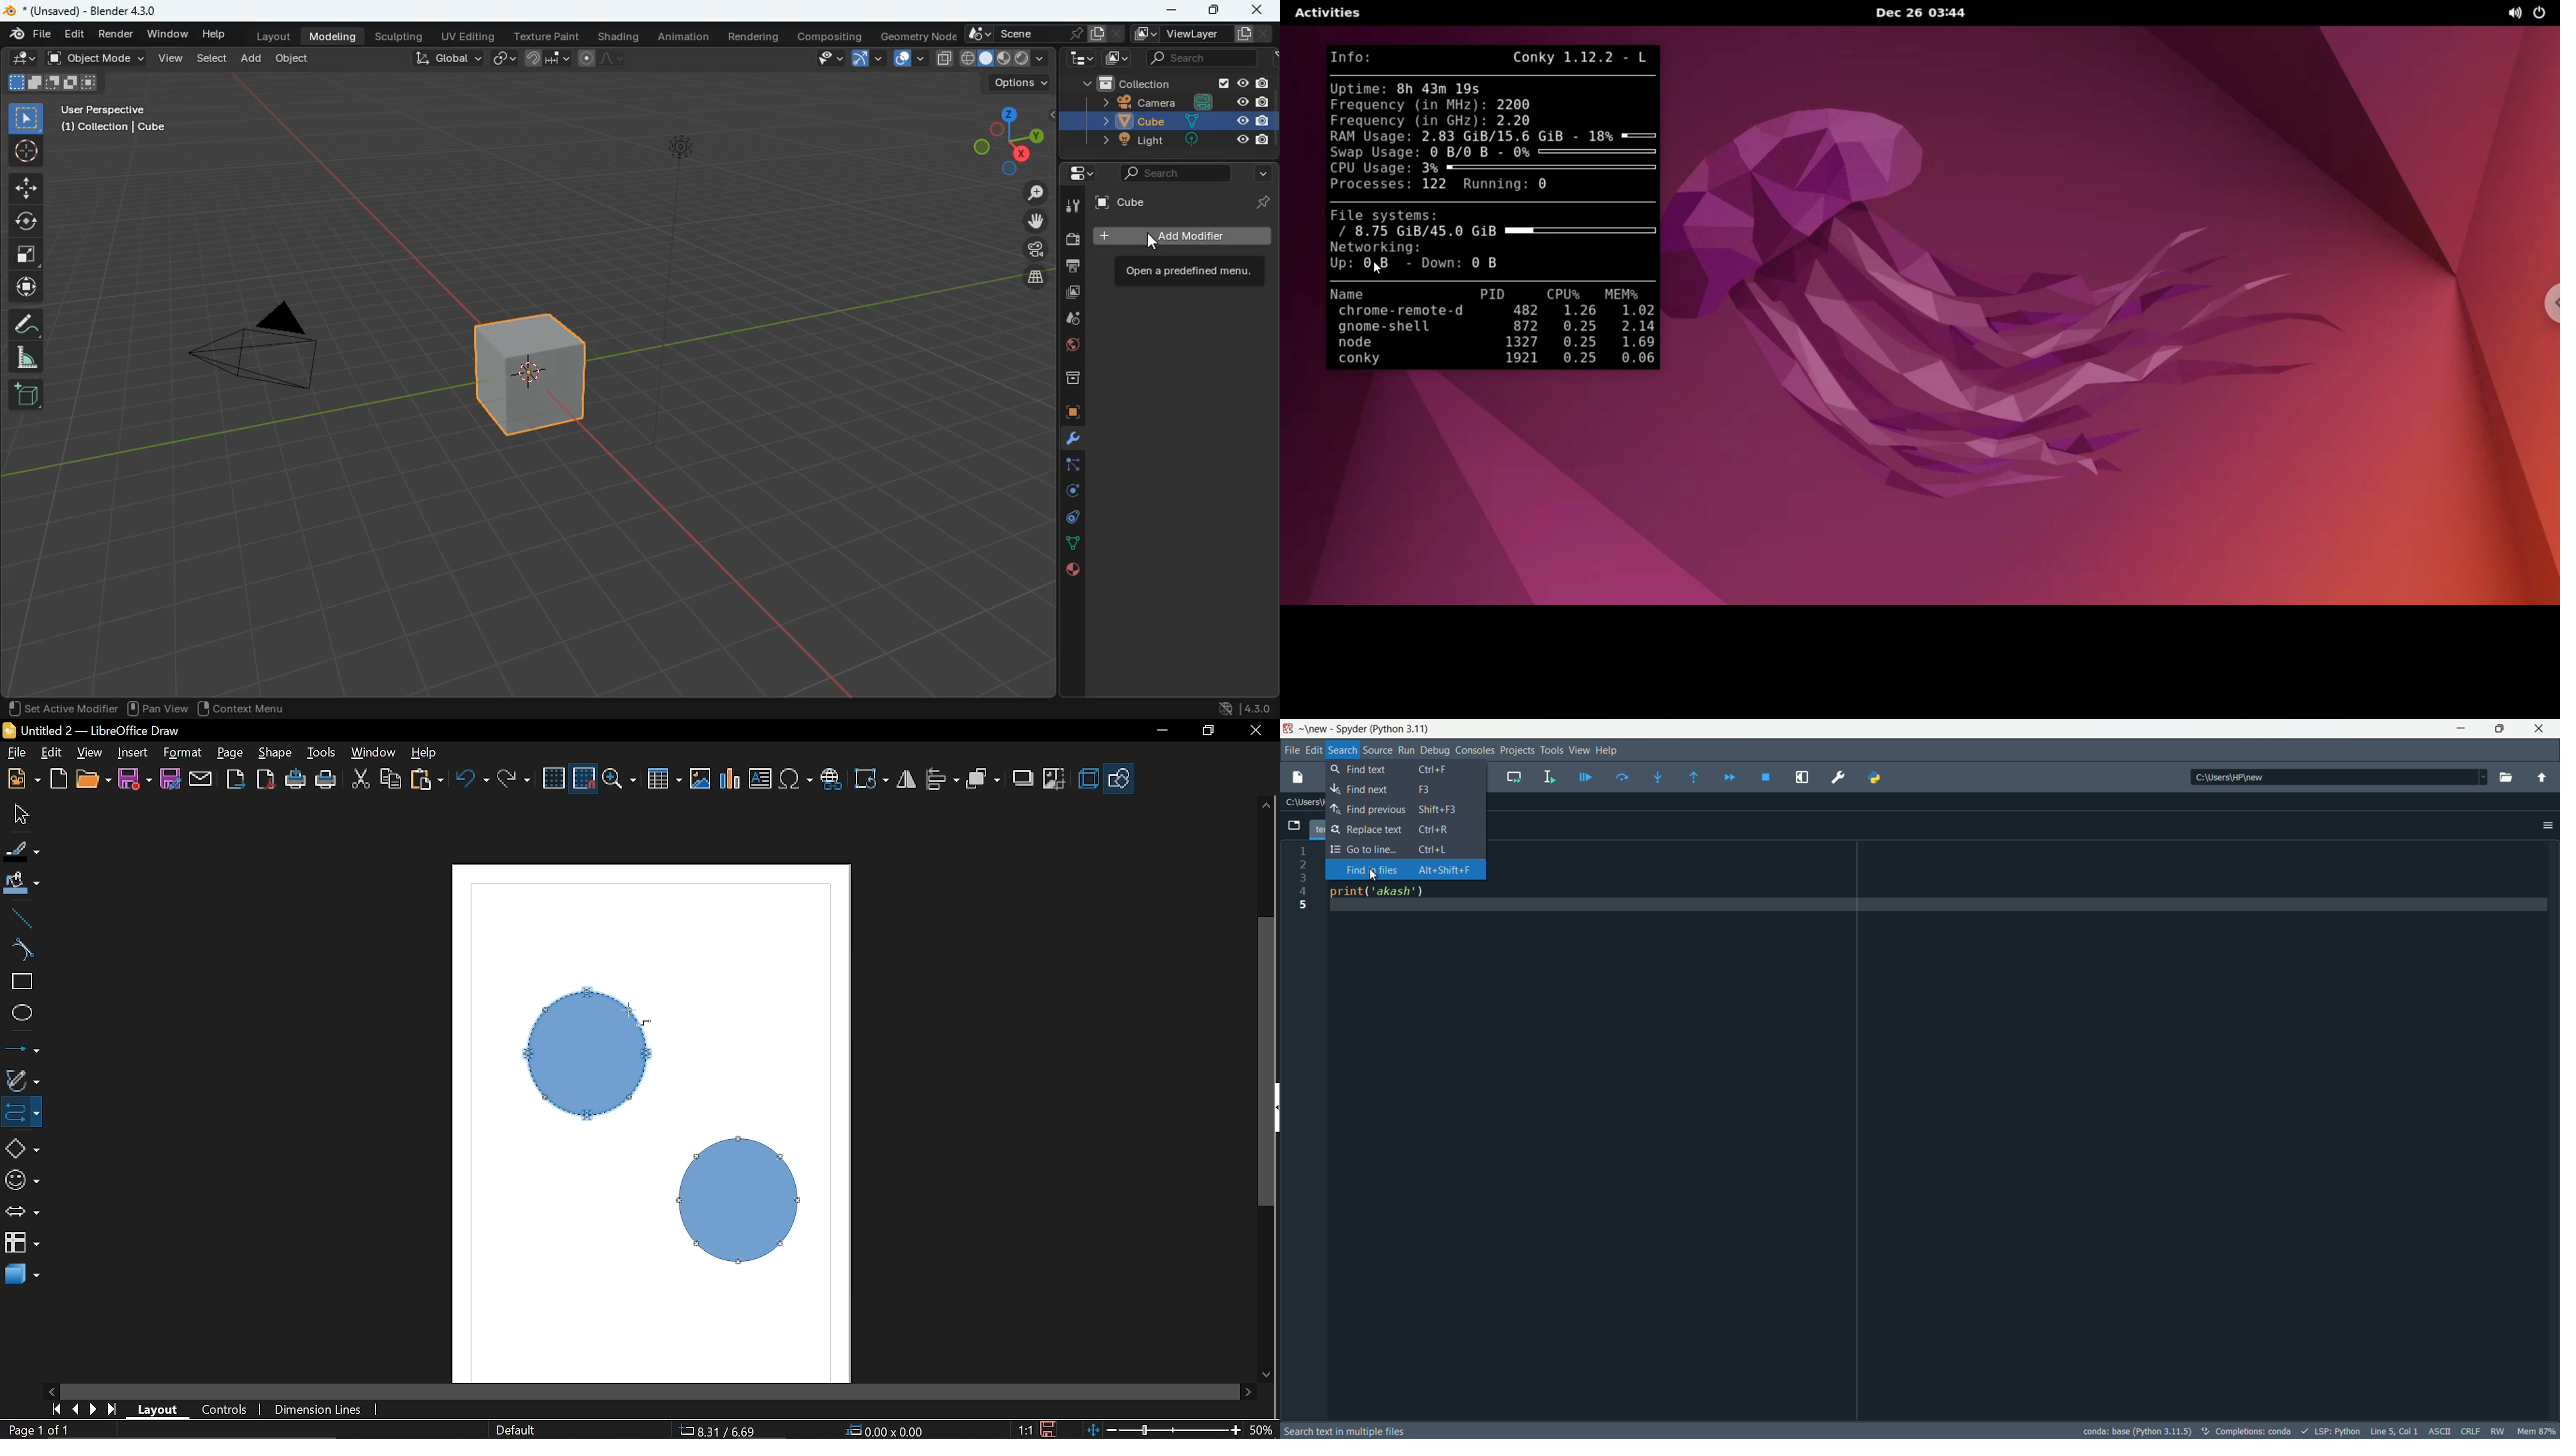 This screenshot has width=2576, height=1456. Describe the element at coordinates (2473, 1430) in the screenshot. I see `file eol status` at that location.